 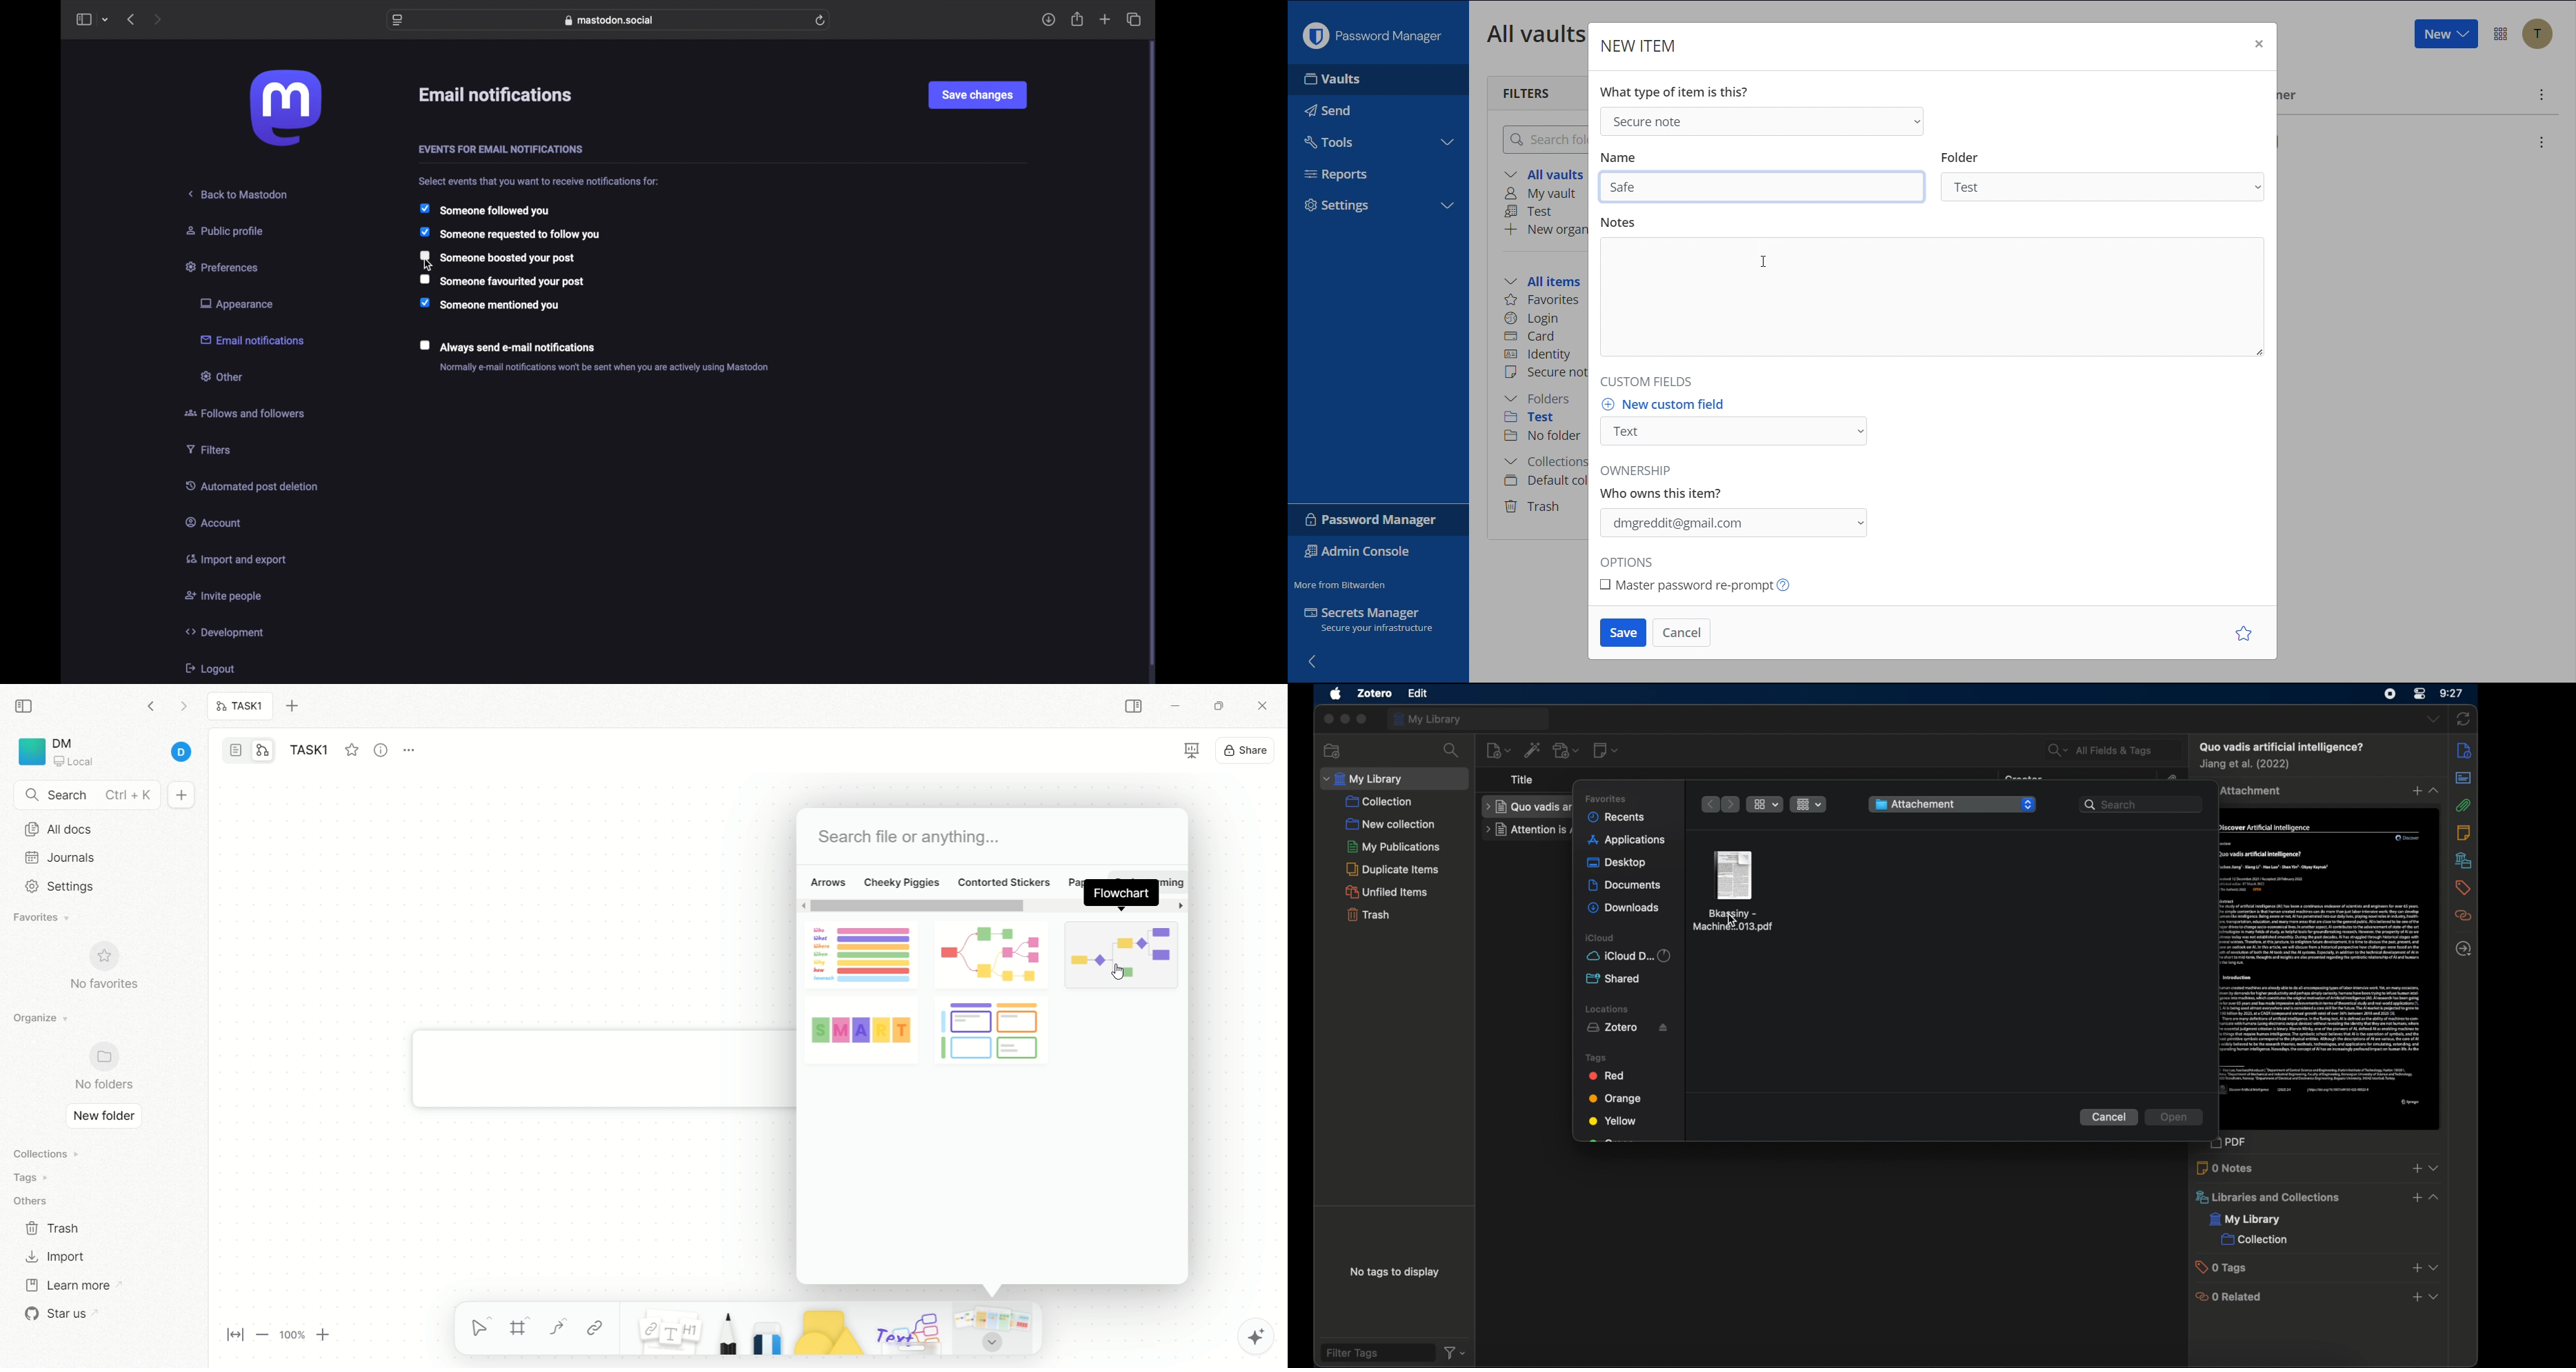 What do you see at coordinates (1375, 693) in the screenshot?
I see `zotero` at bounding box center [1375, 693].